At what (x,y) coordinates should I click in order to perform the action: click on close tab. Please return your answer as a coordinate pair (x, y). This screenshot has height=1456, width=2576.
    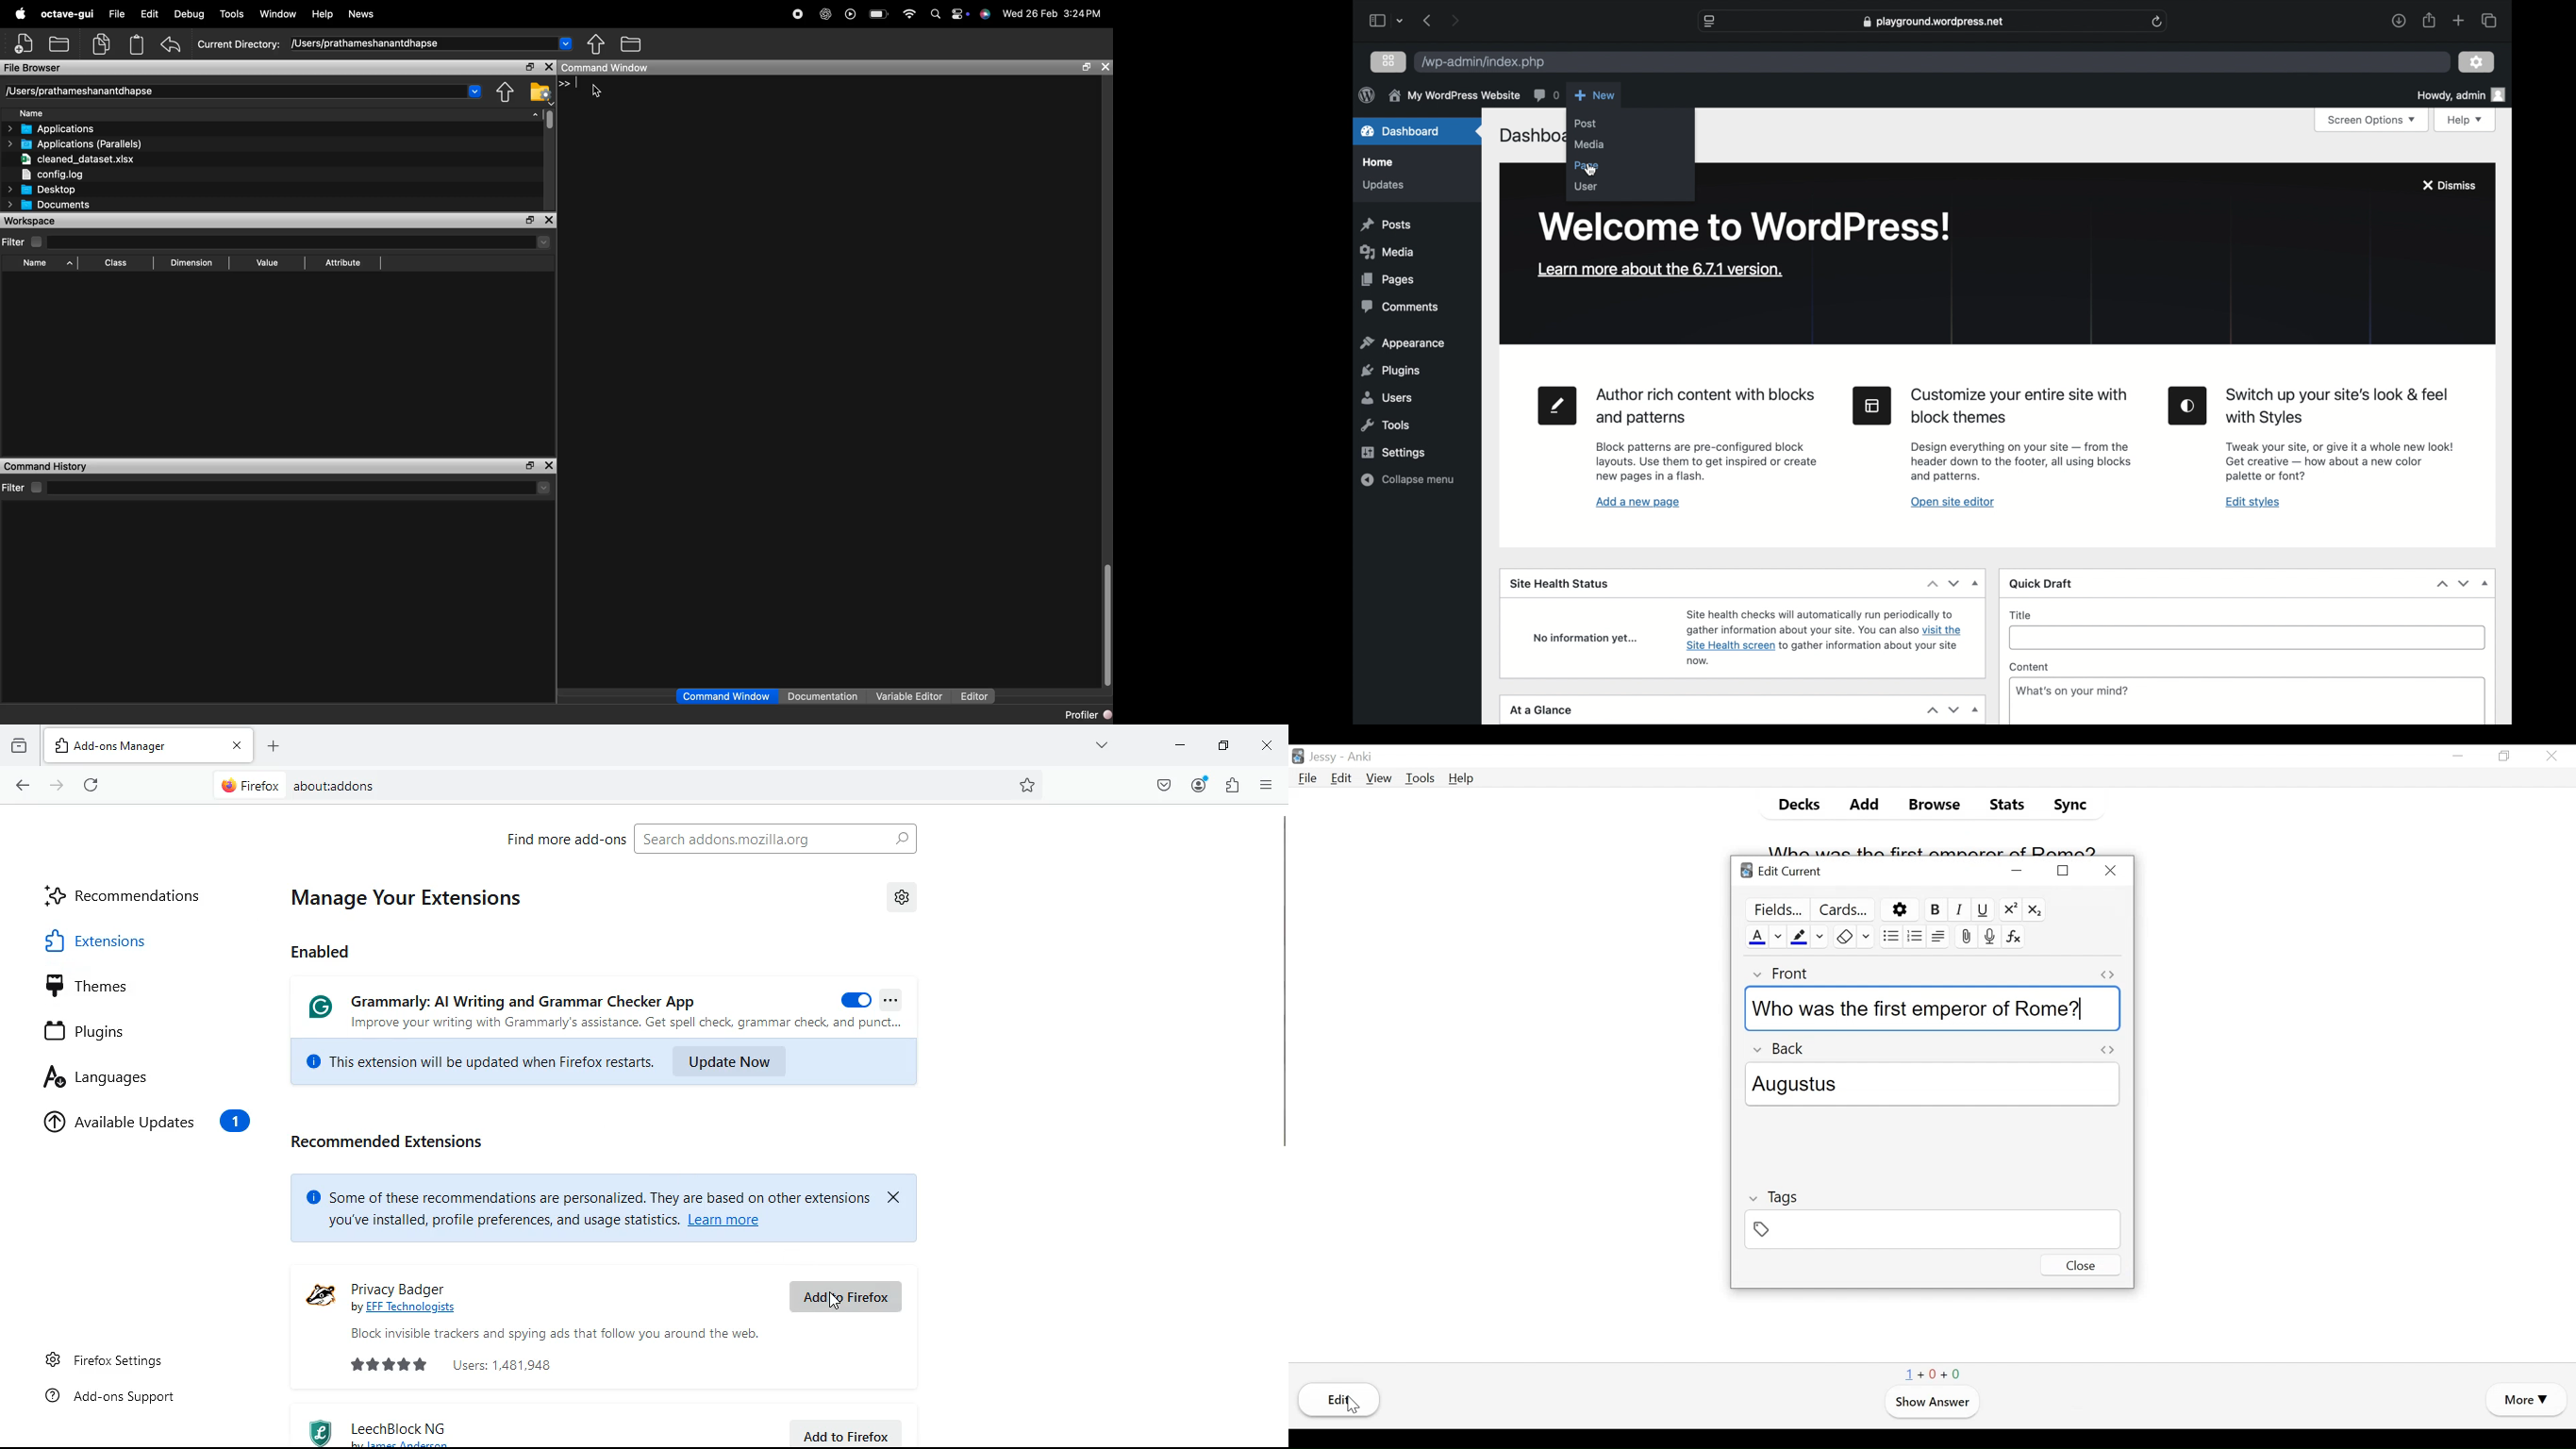
    Looking at the image, I should click on (238, 743).